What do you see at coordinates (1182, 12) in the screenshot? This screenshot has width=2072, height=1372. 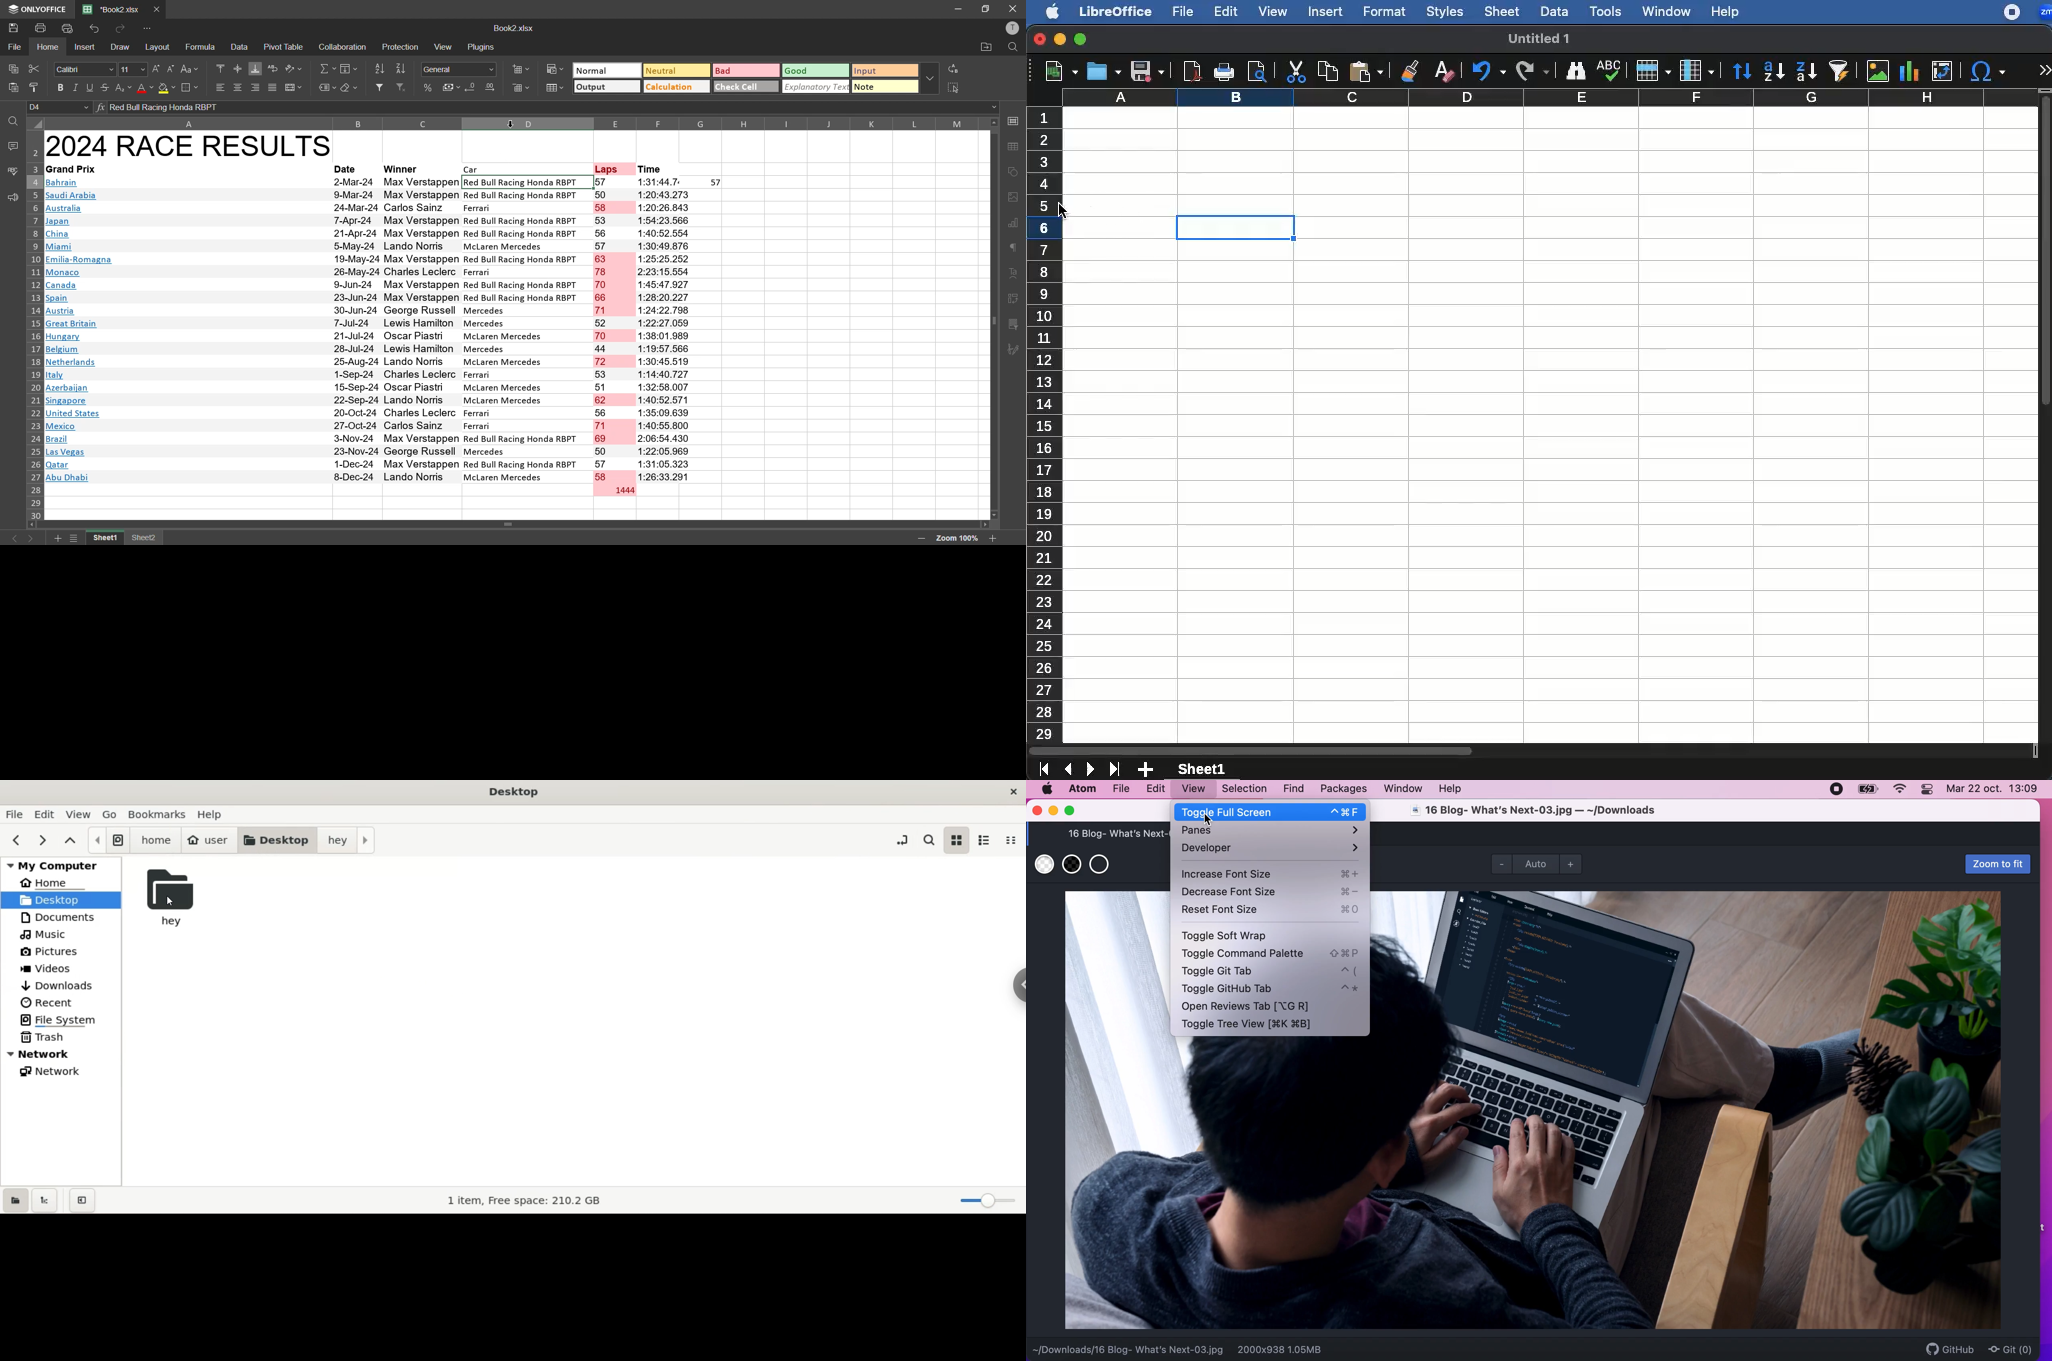 I see `file` at bounding box center [1182, 12].